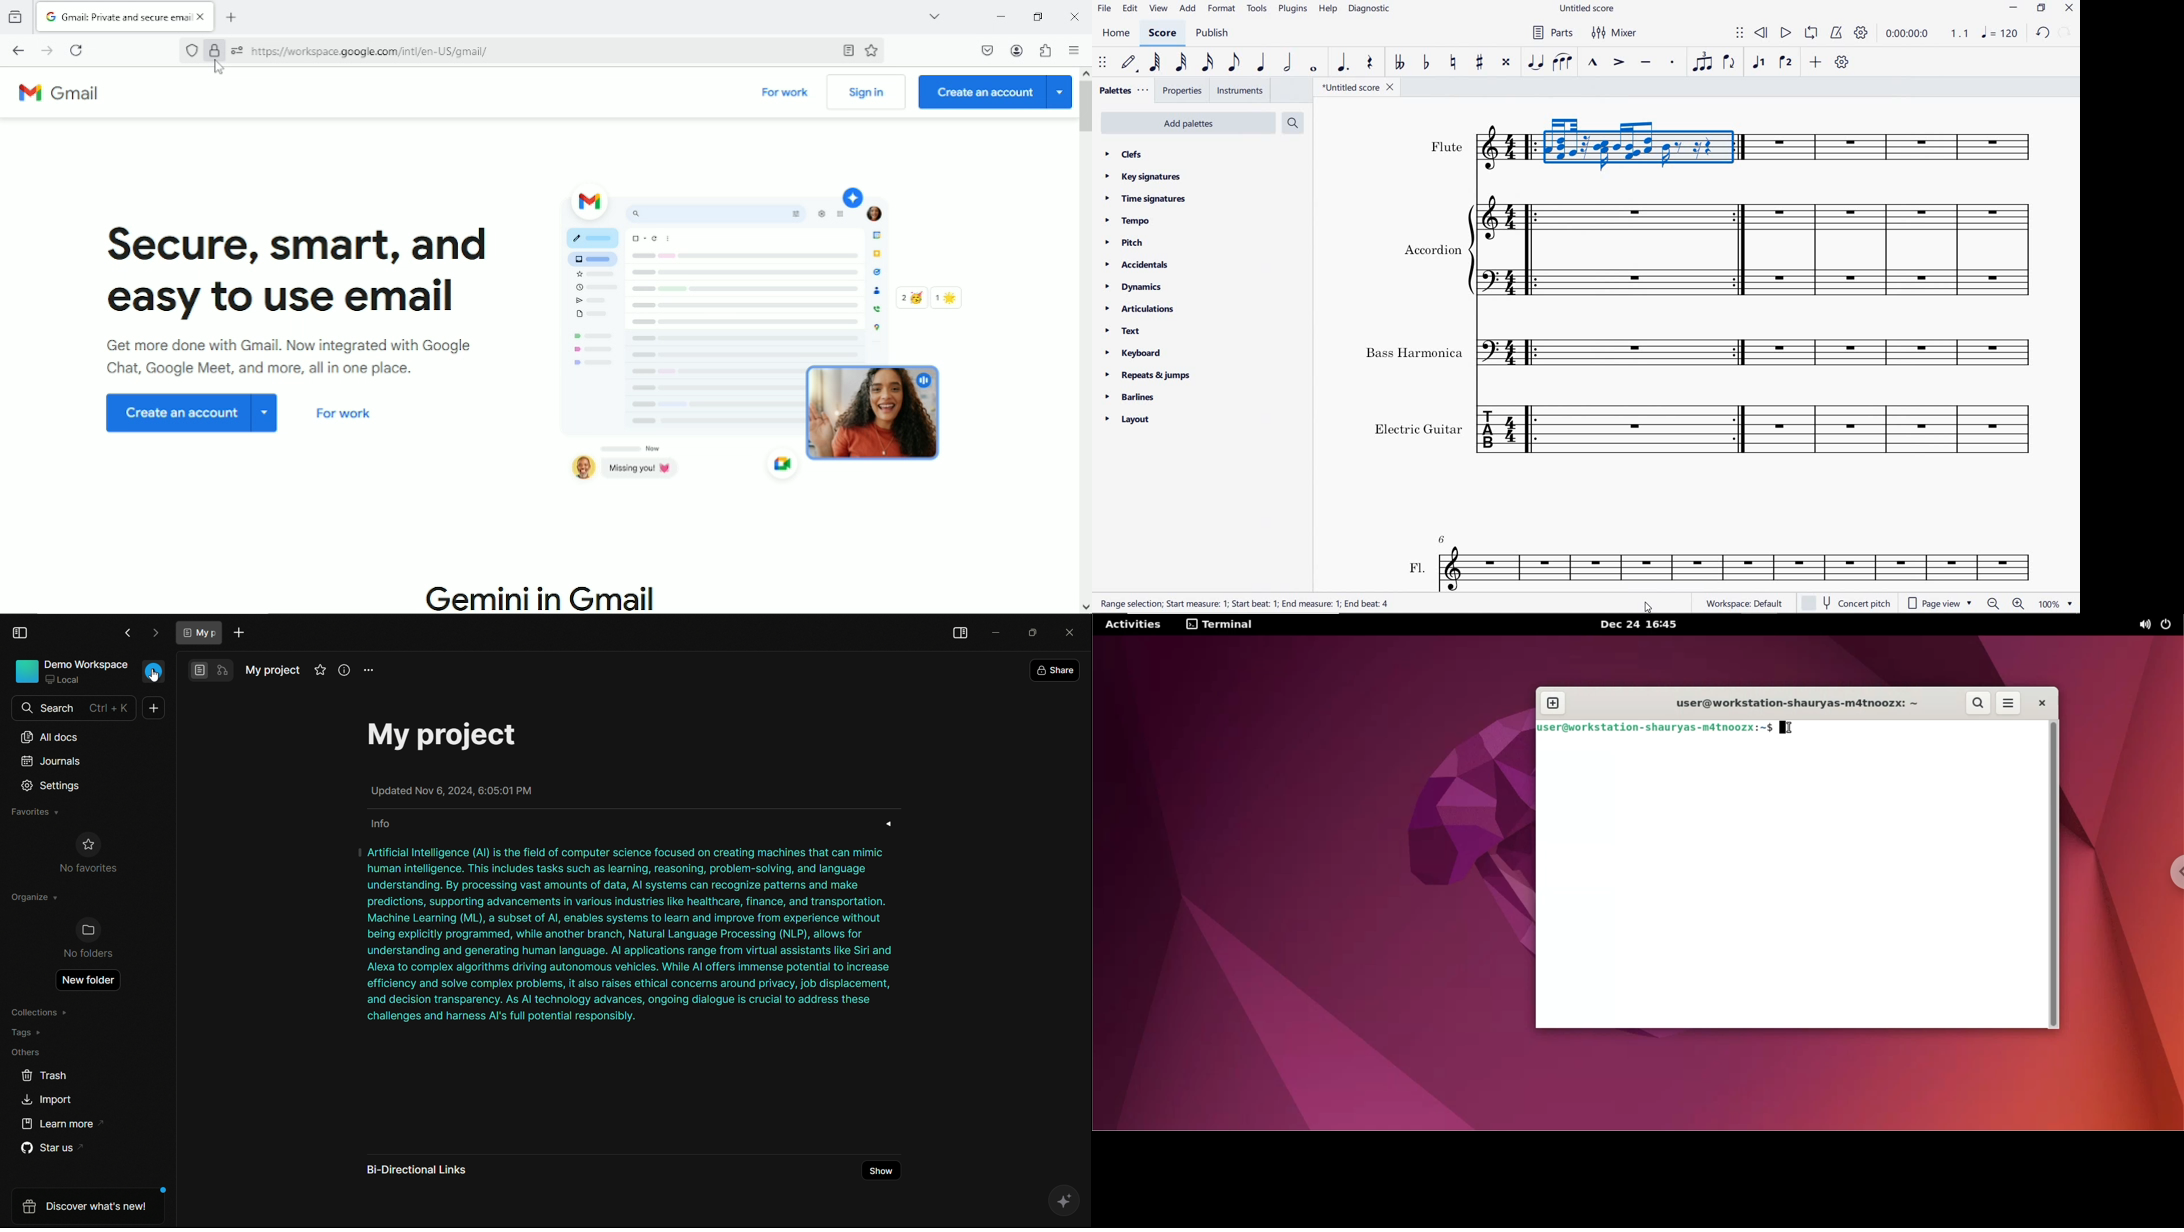  What do you see at coordinates (233, 15) in the screenshot?
I see `New tab` at bounding box center [233, 15].